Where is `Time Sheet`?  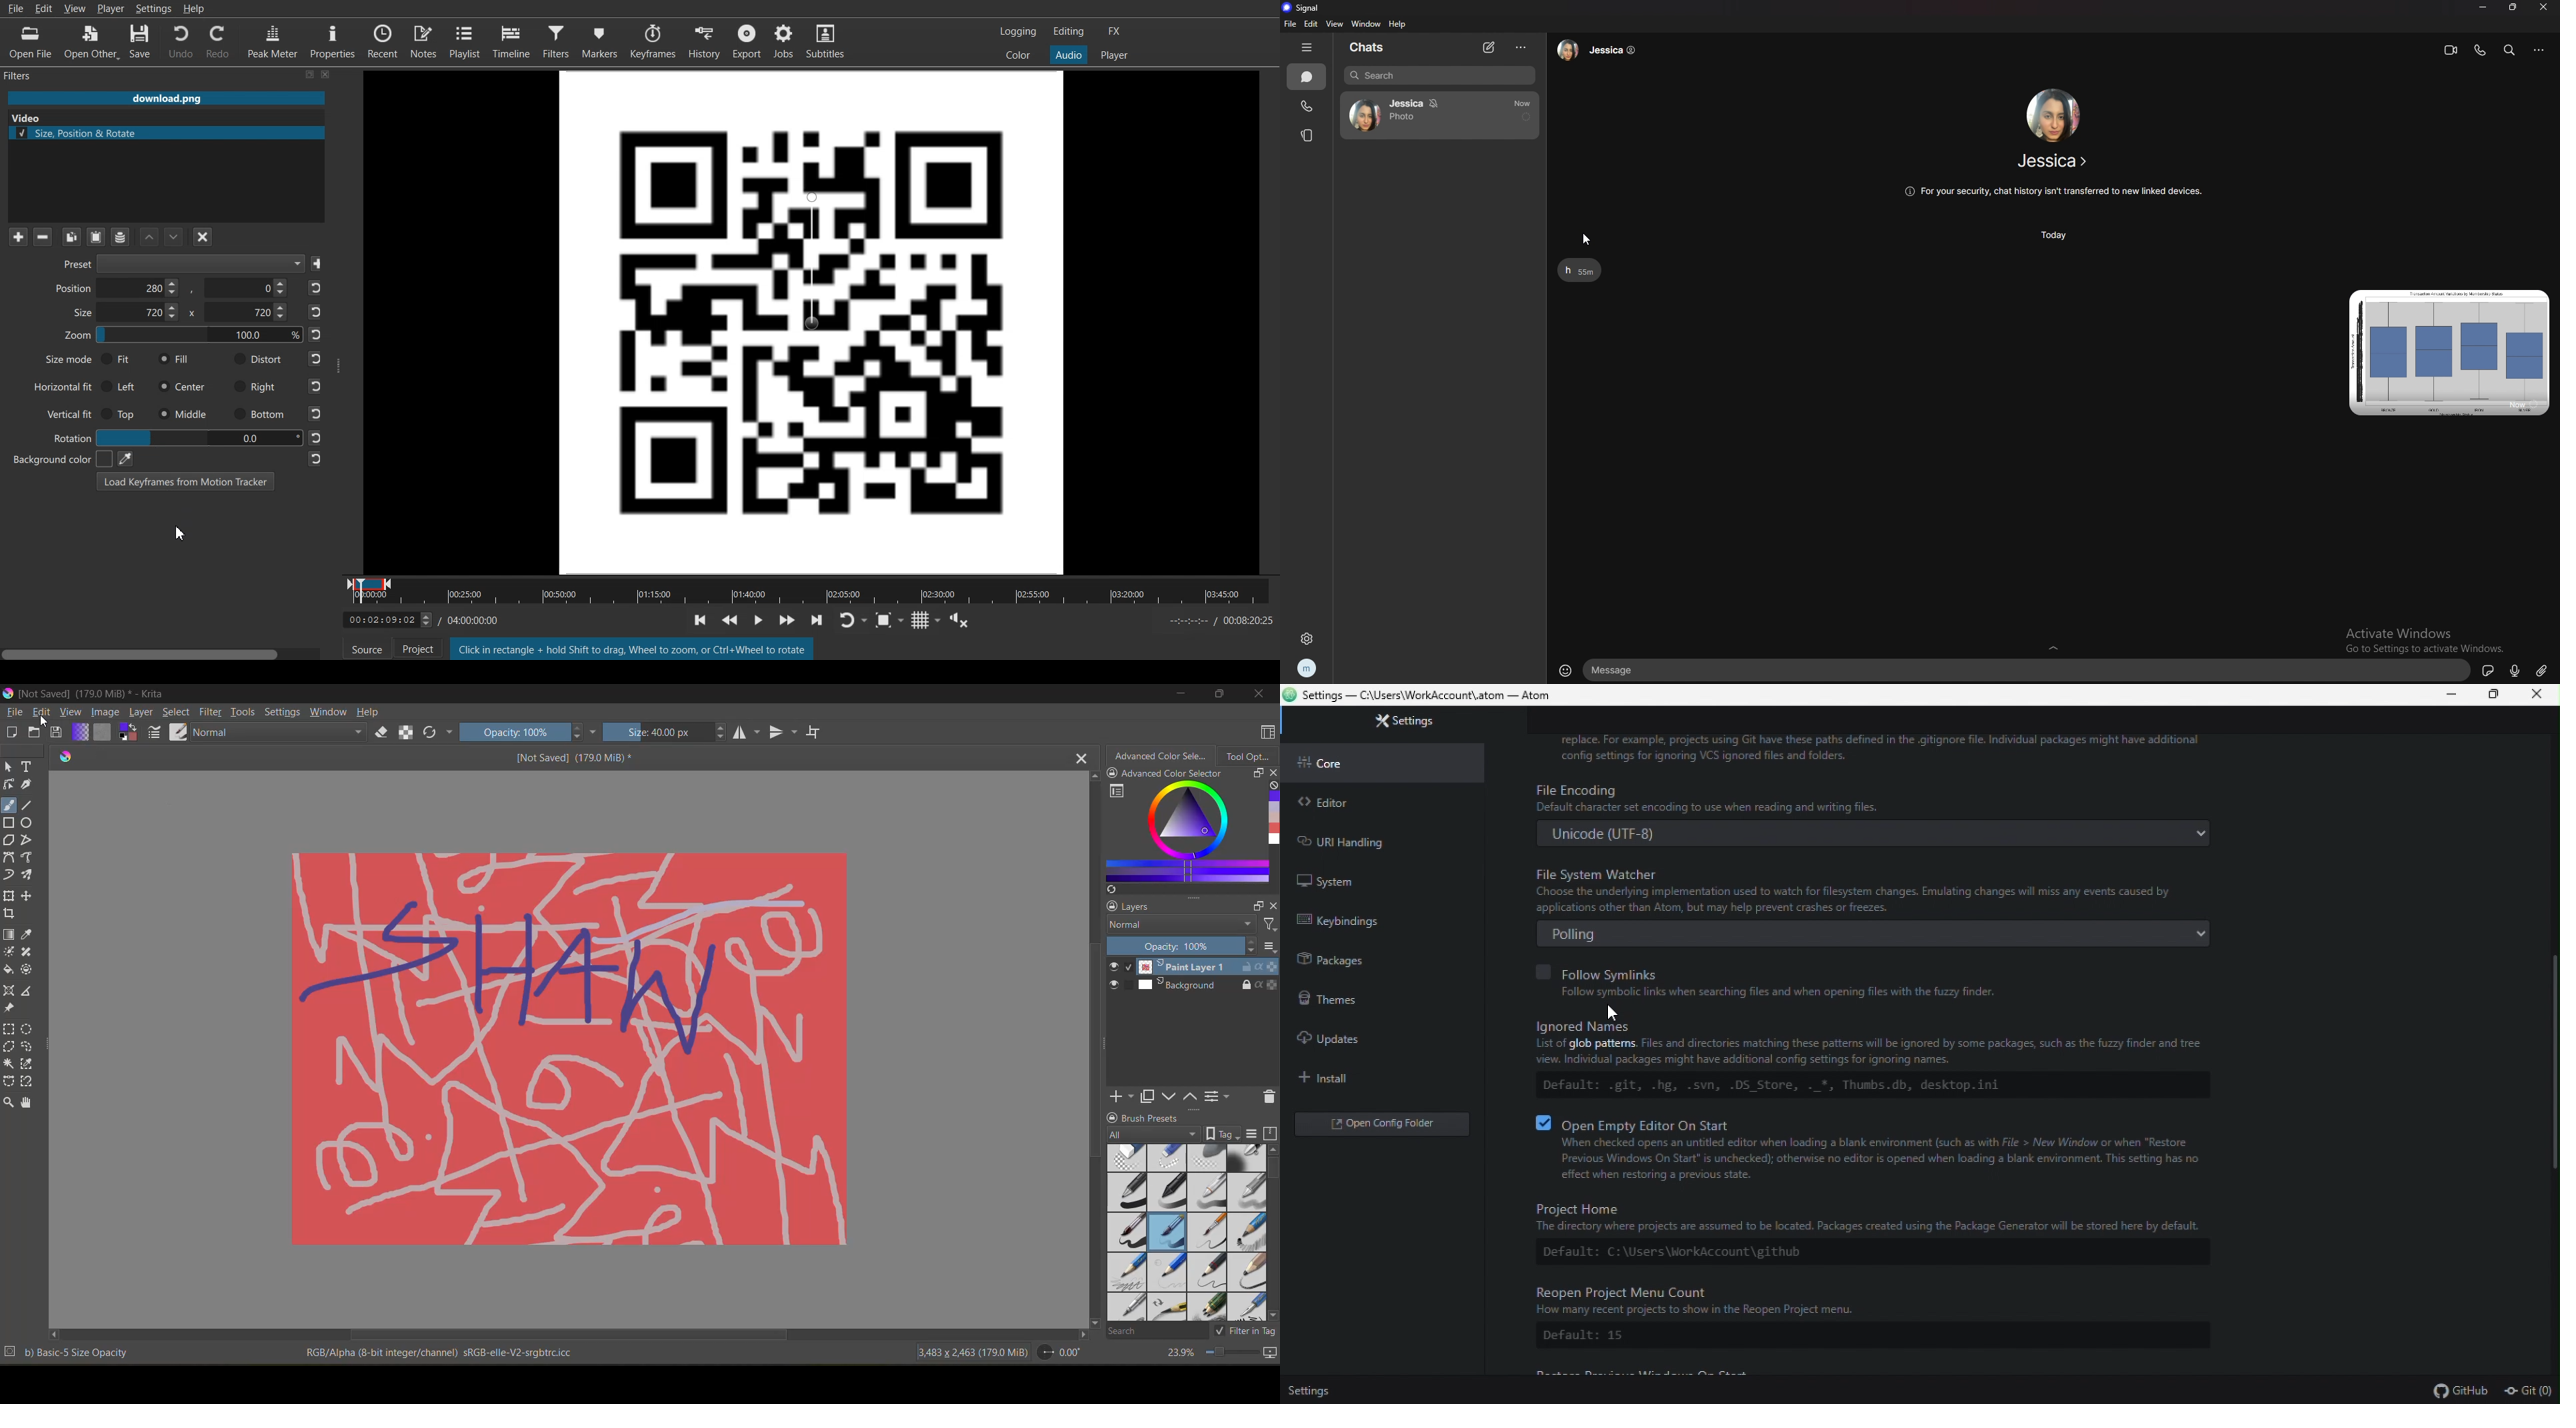 Time Sheet is located at coordinates (1220, 621).